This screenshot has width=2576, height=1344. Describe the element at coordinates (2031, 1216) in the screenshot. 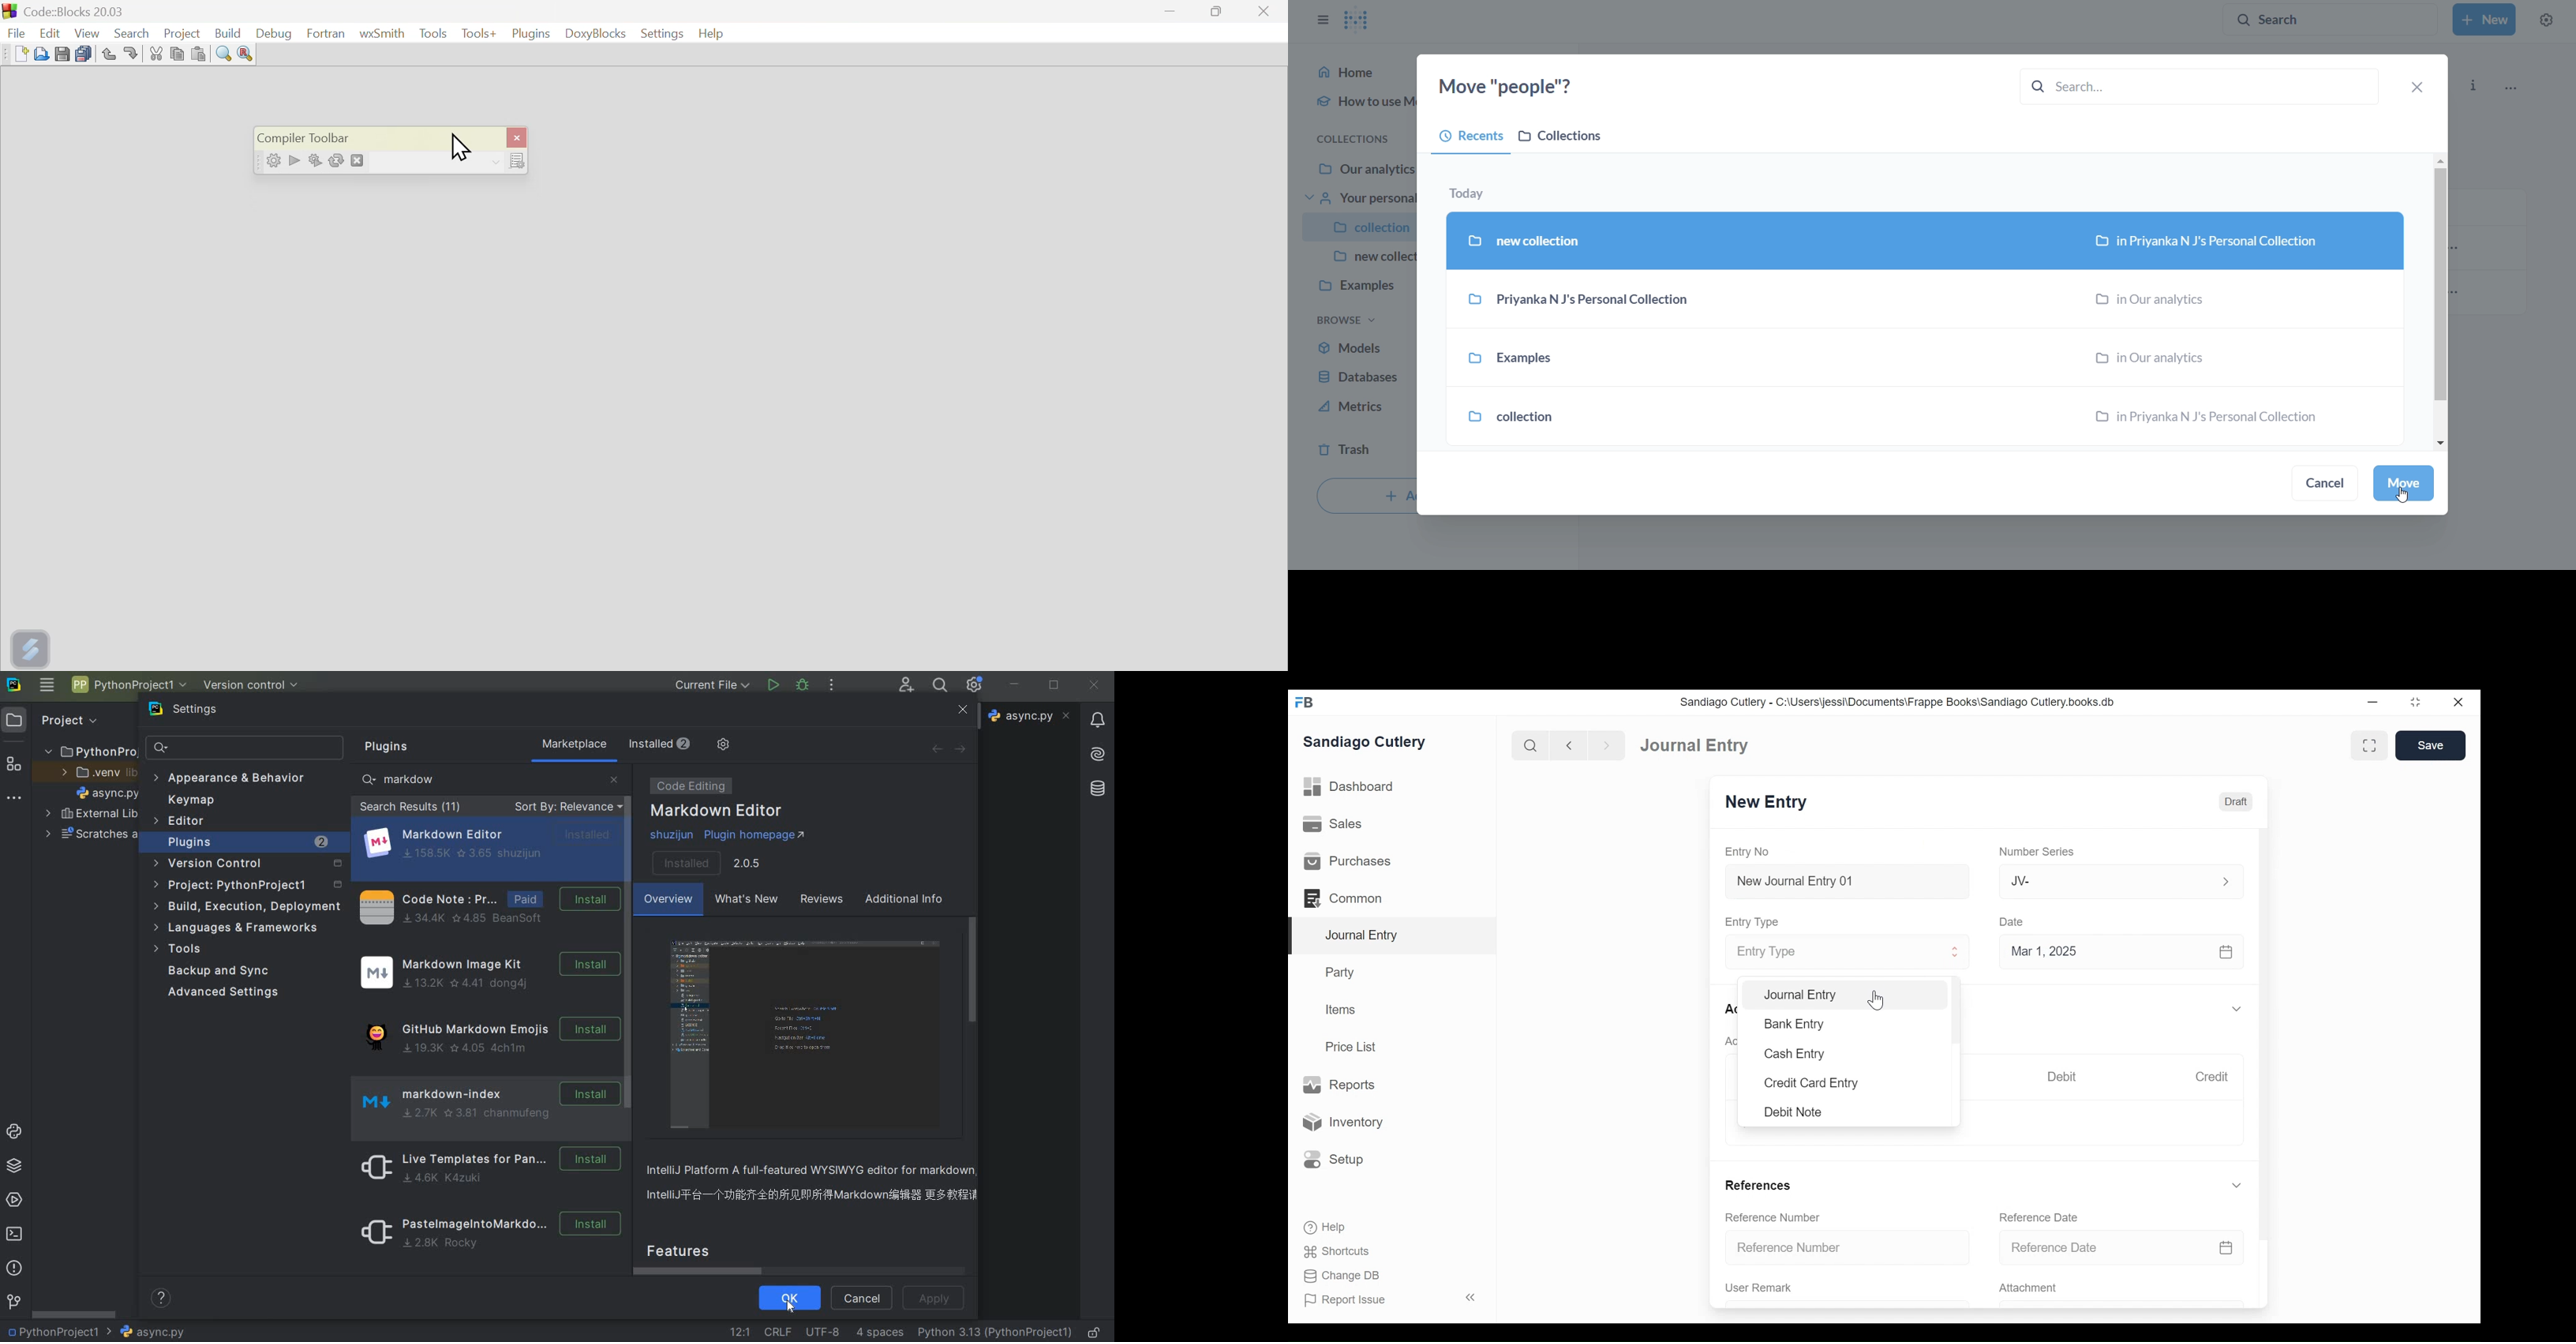

I see `Reference Date` at that location.